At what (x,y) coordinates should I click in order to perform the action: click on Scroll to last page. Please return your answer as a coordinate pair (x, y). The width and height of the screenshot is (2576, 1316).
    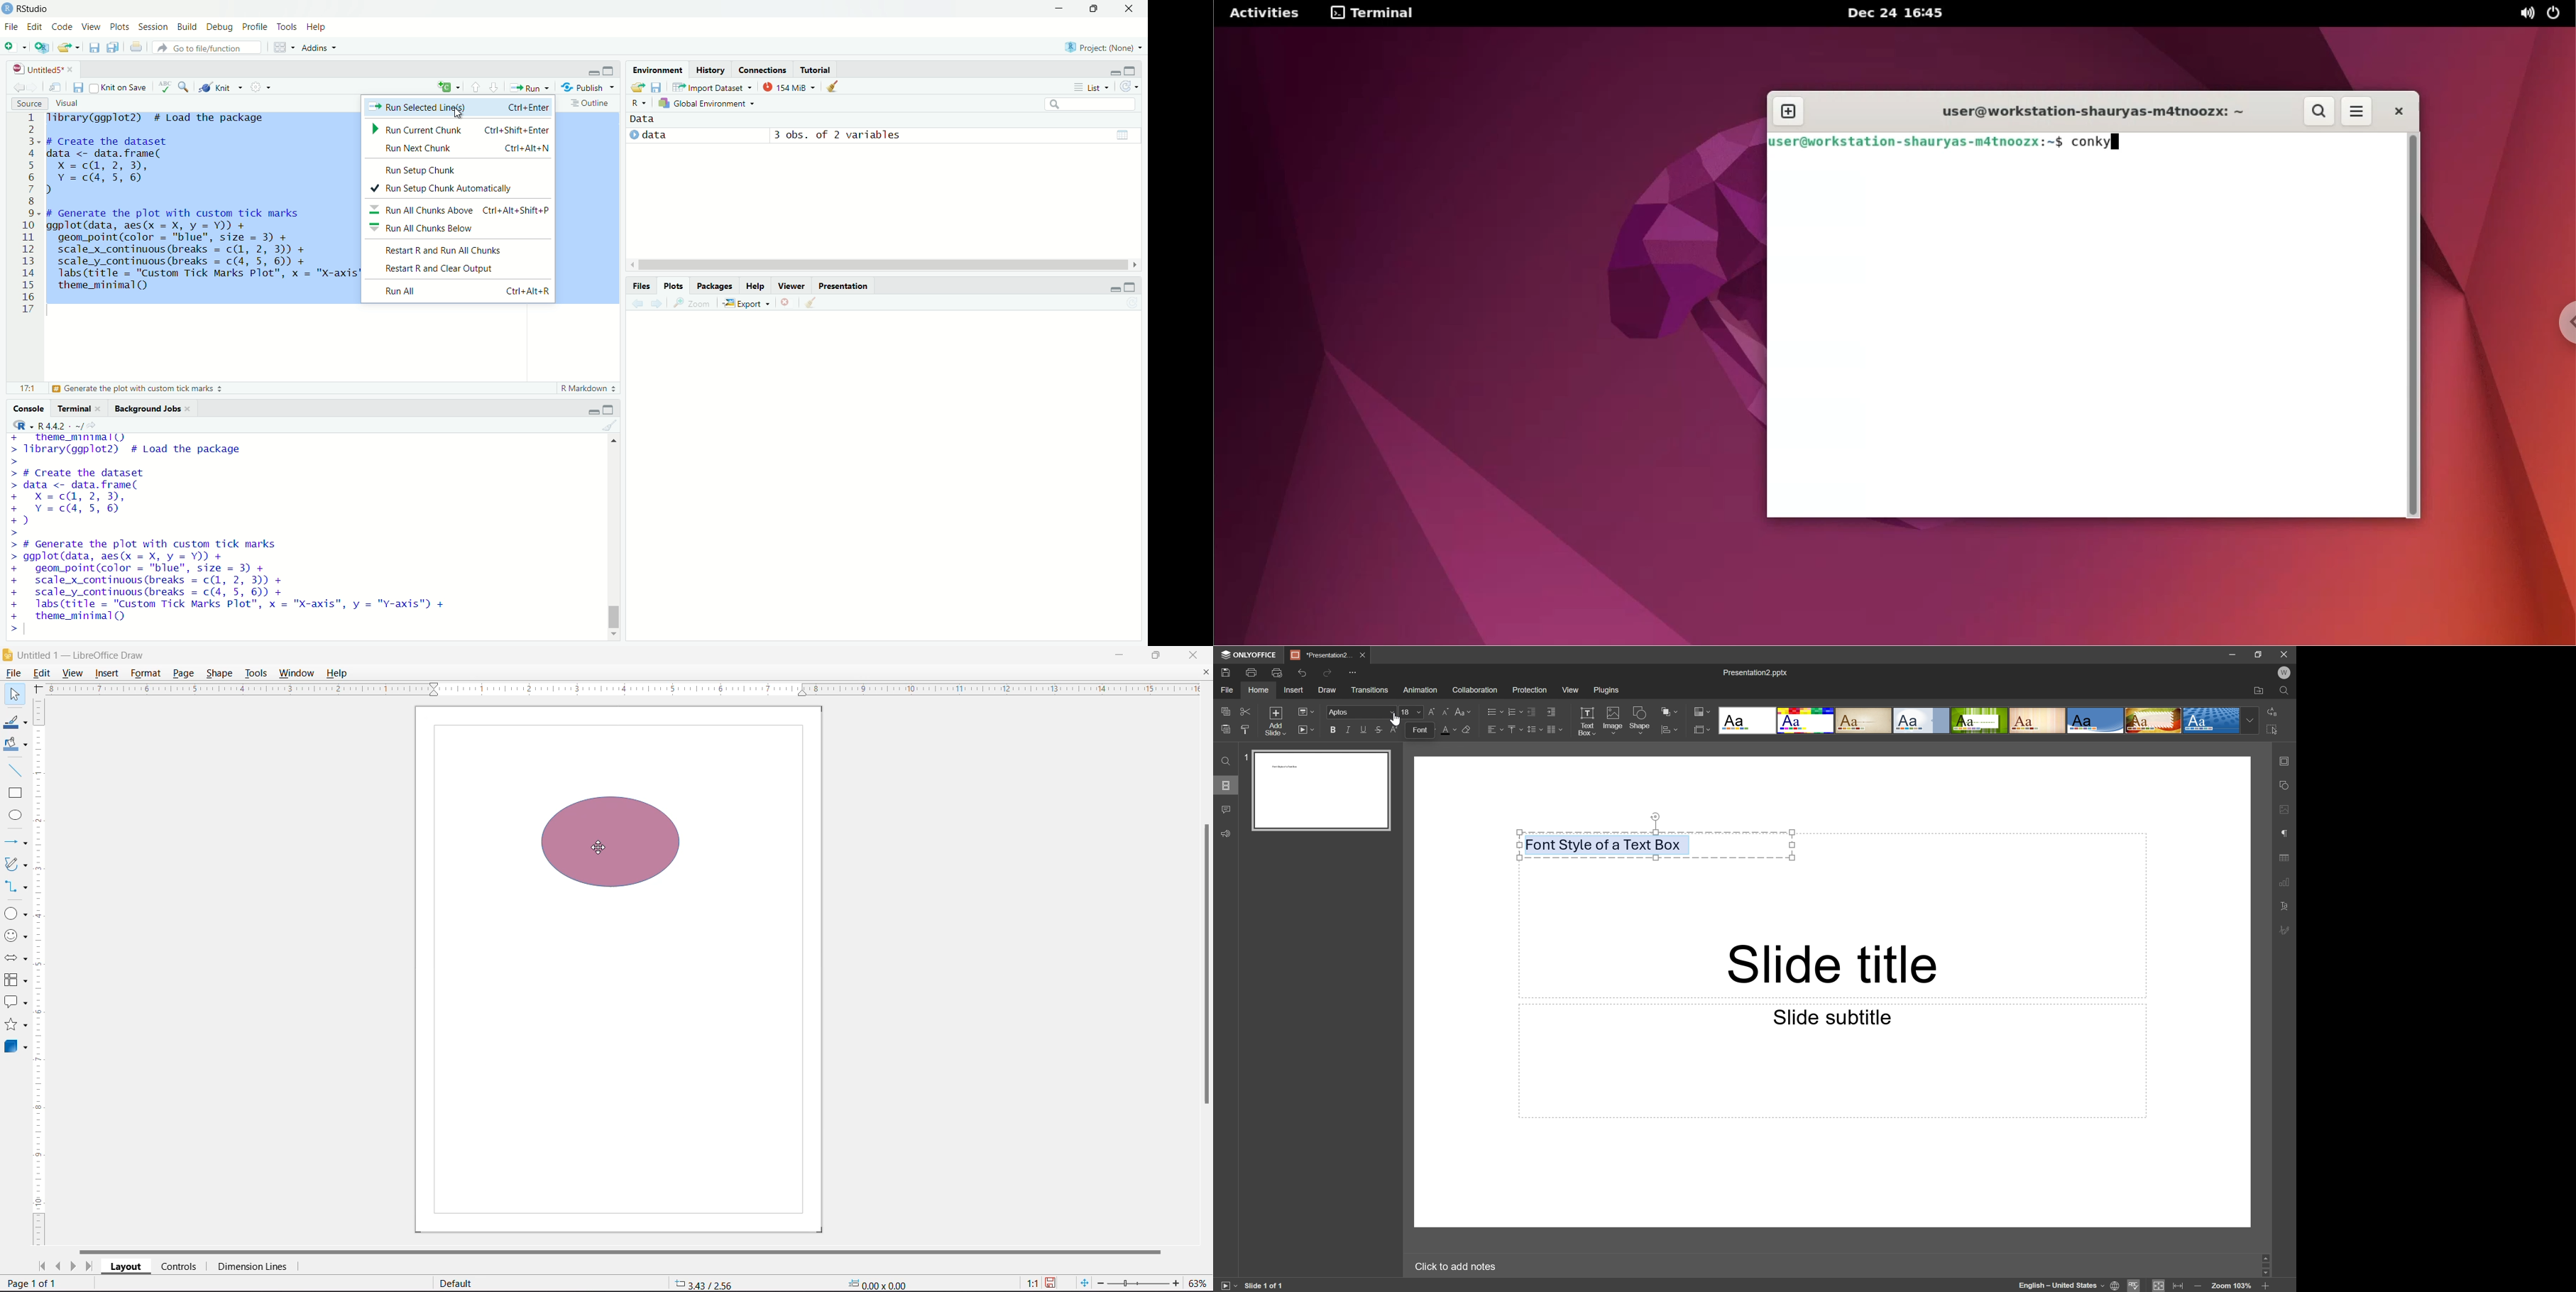
    Looking at the image, I should click on (89, 1266).